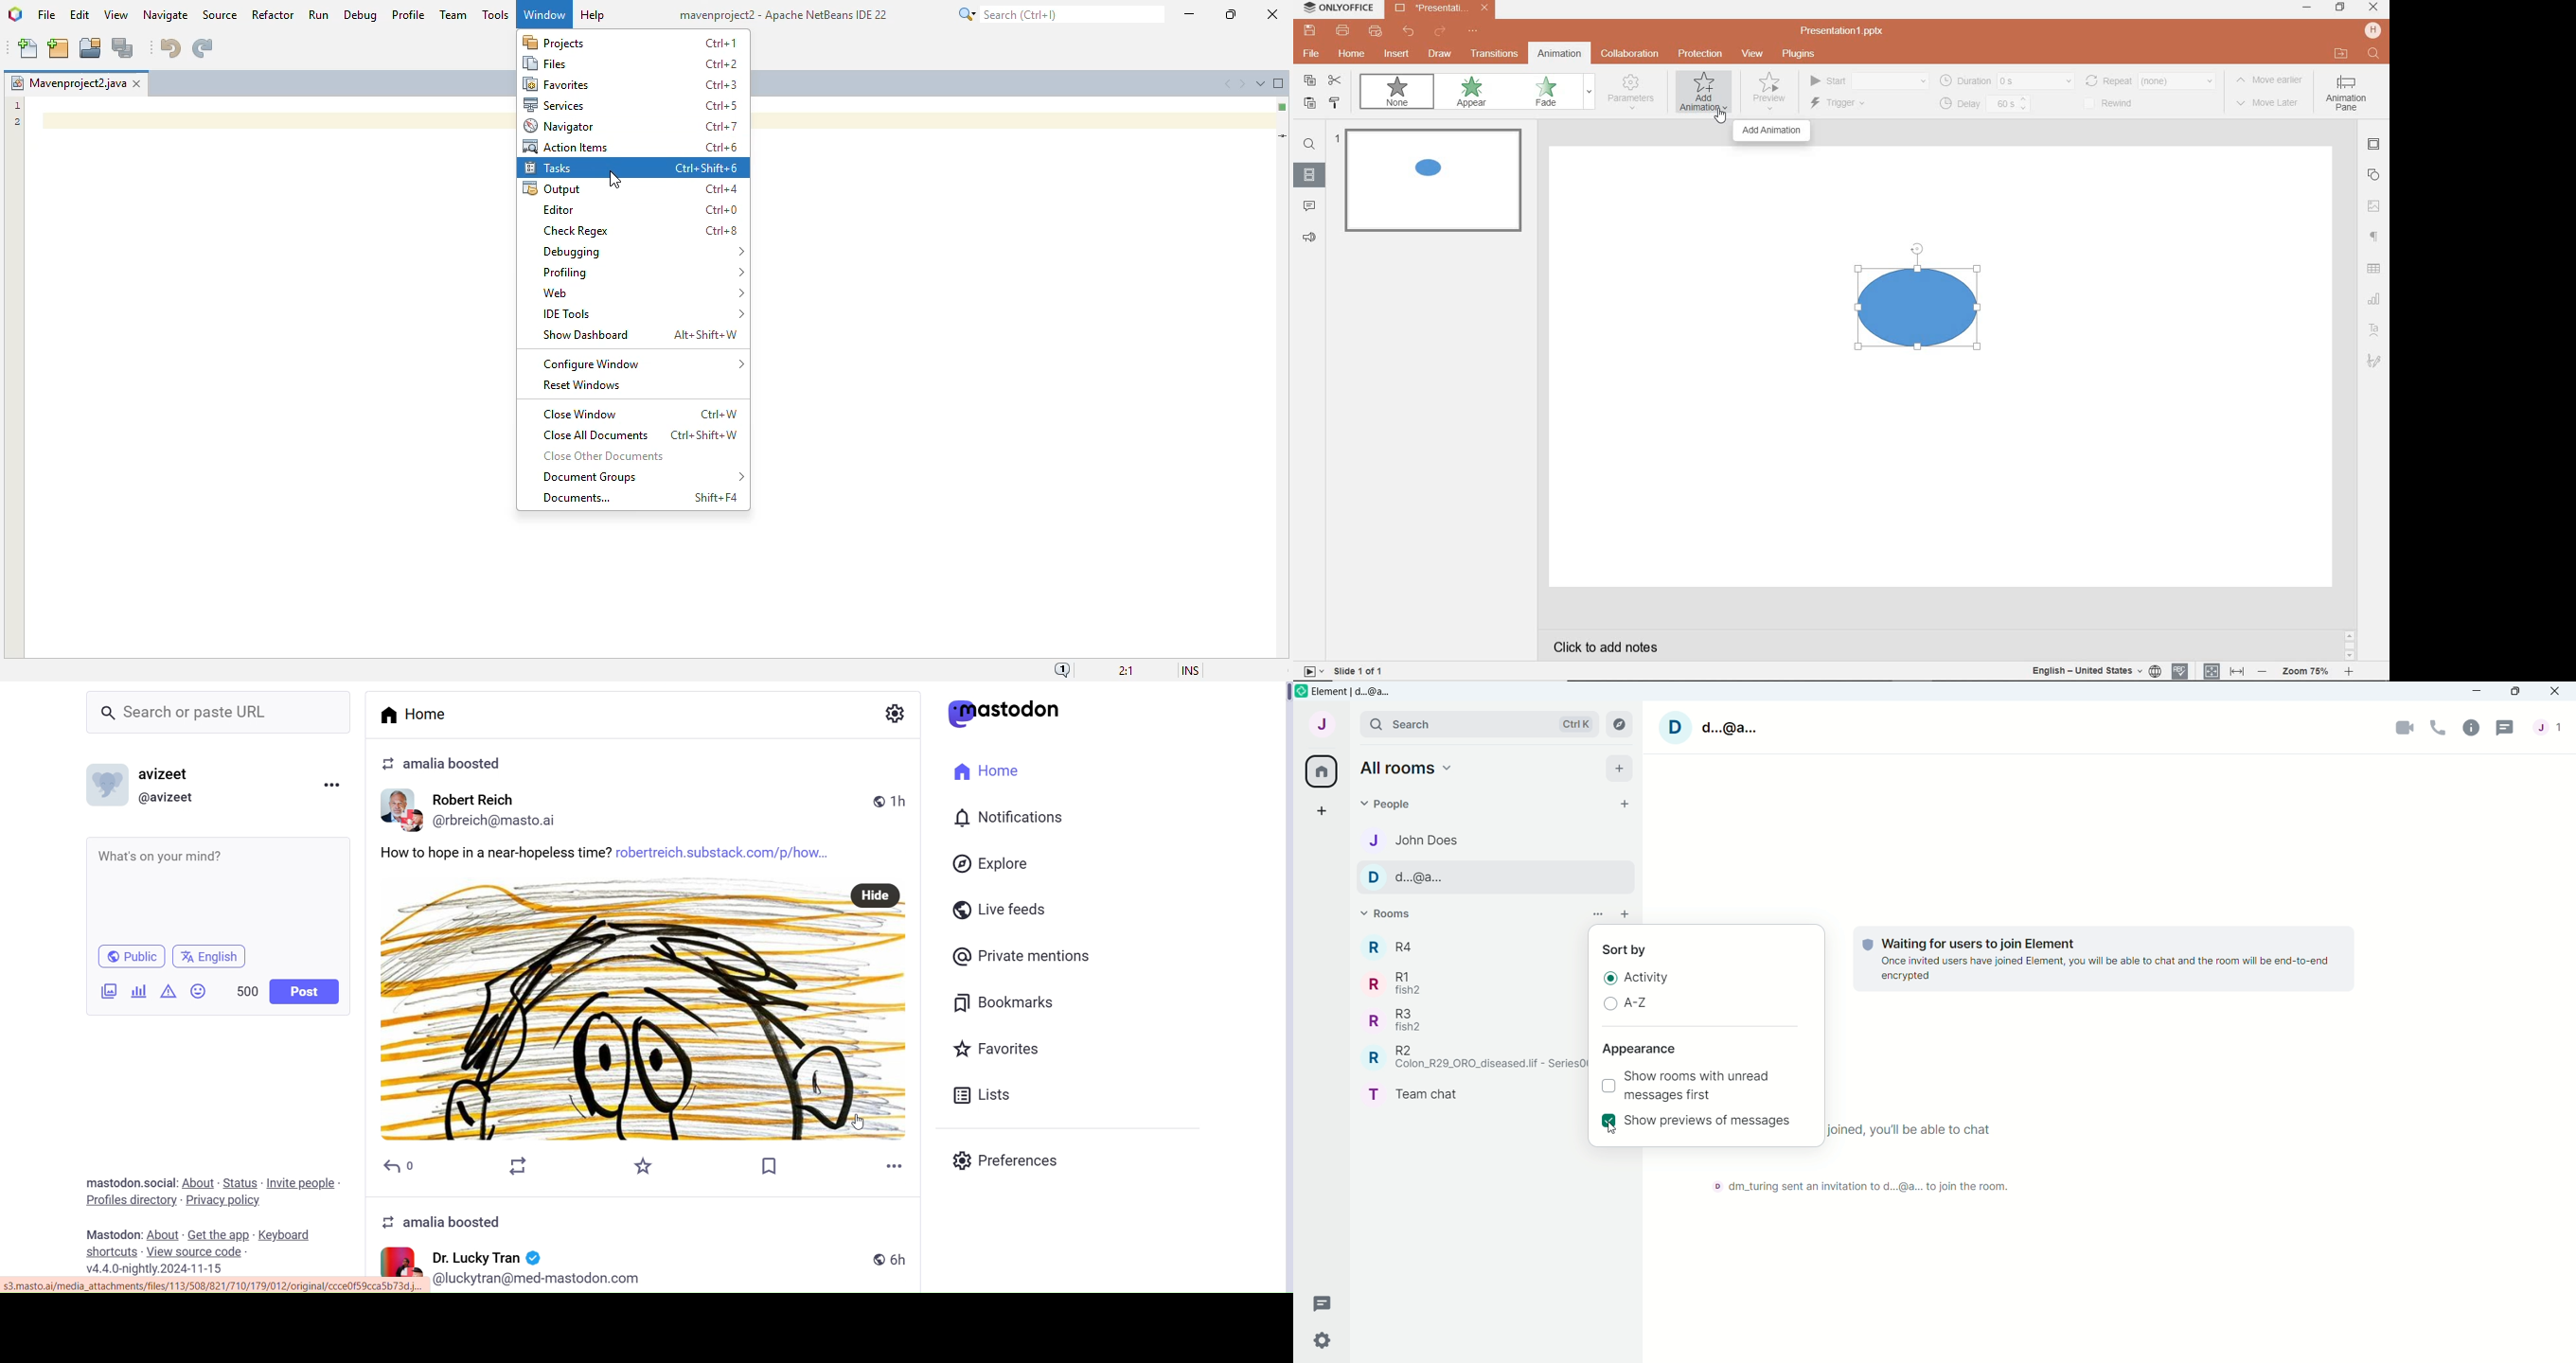  What do you see at coordinates (2308, 670) in the screenshot?
I see `zoom` at bounding box center [2308, 670].